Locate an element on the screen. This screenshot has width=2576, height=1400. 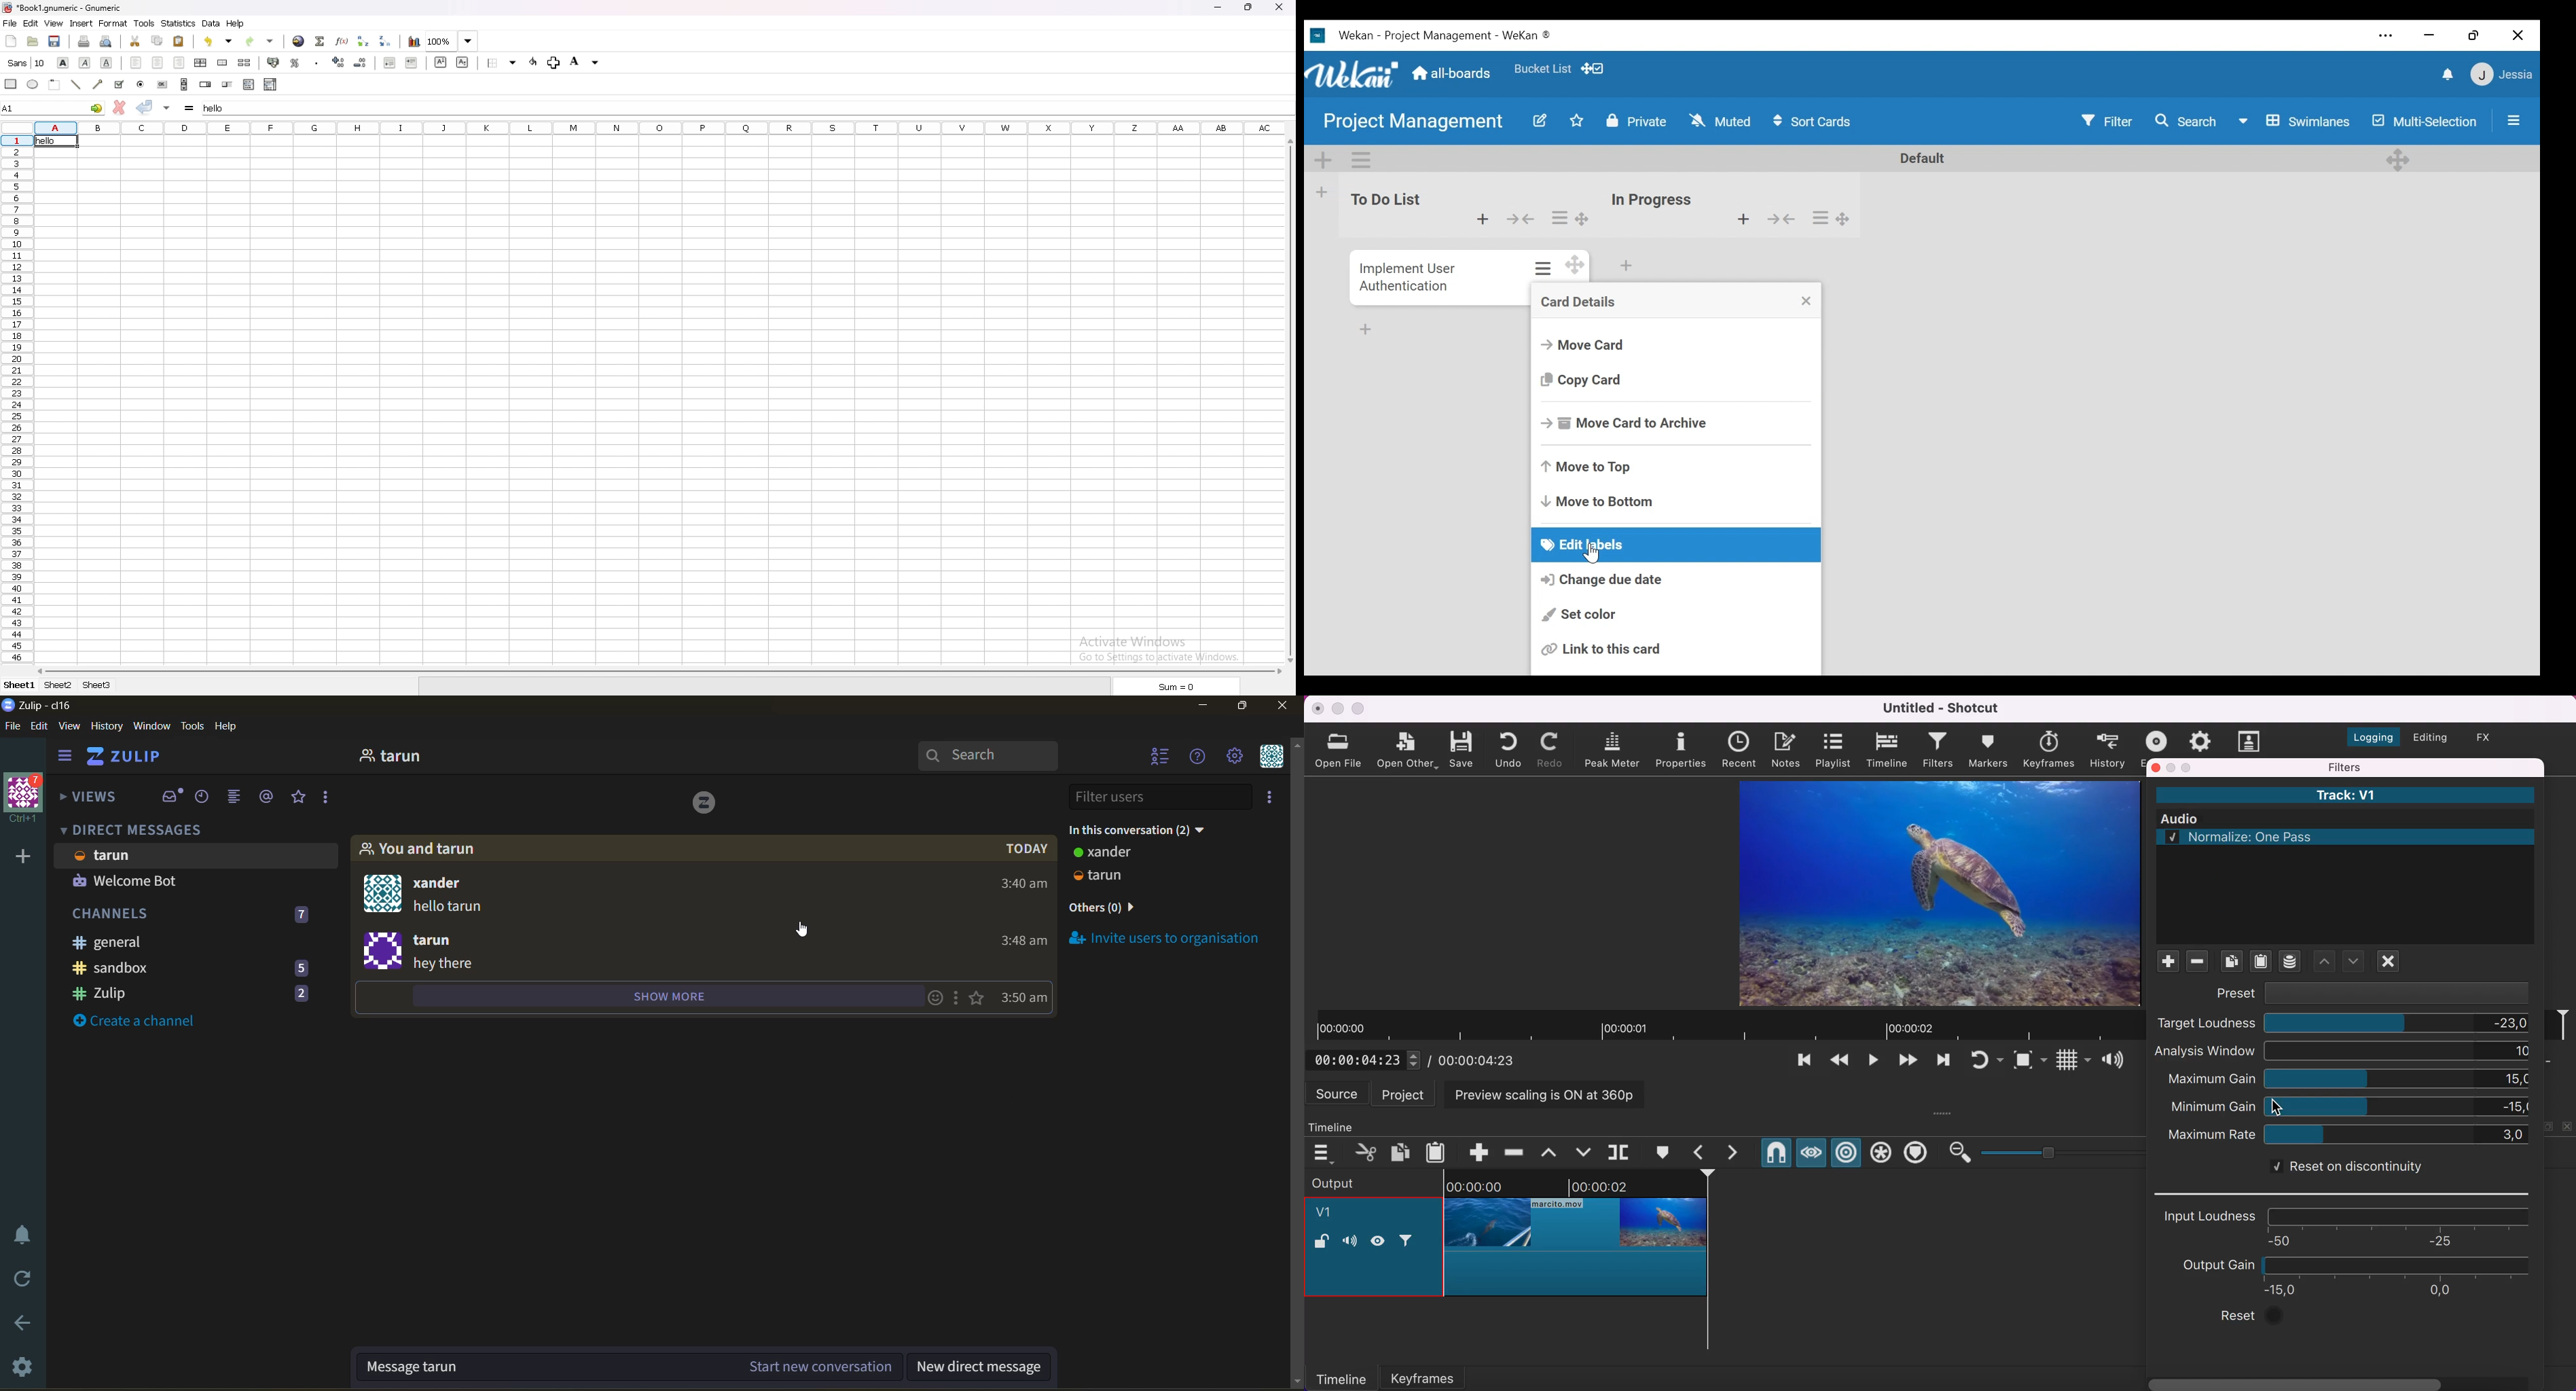
minimize is located at coordinates (2173, 768).